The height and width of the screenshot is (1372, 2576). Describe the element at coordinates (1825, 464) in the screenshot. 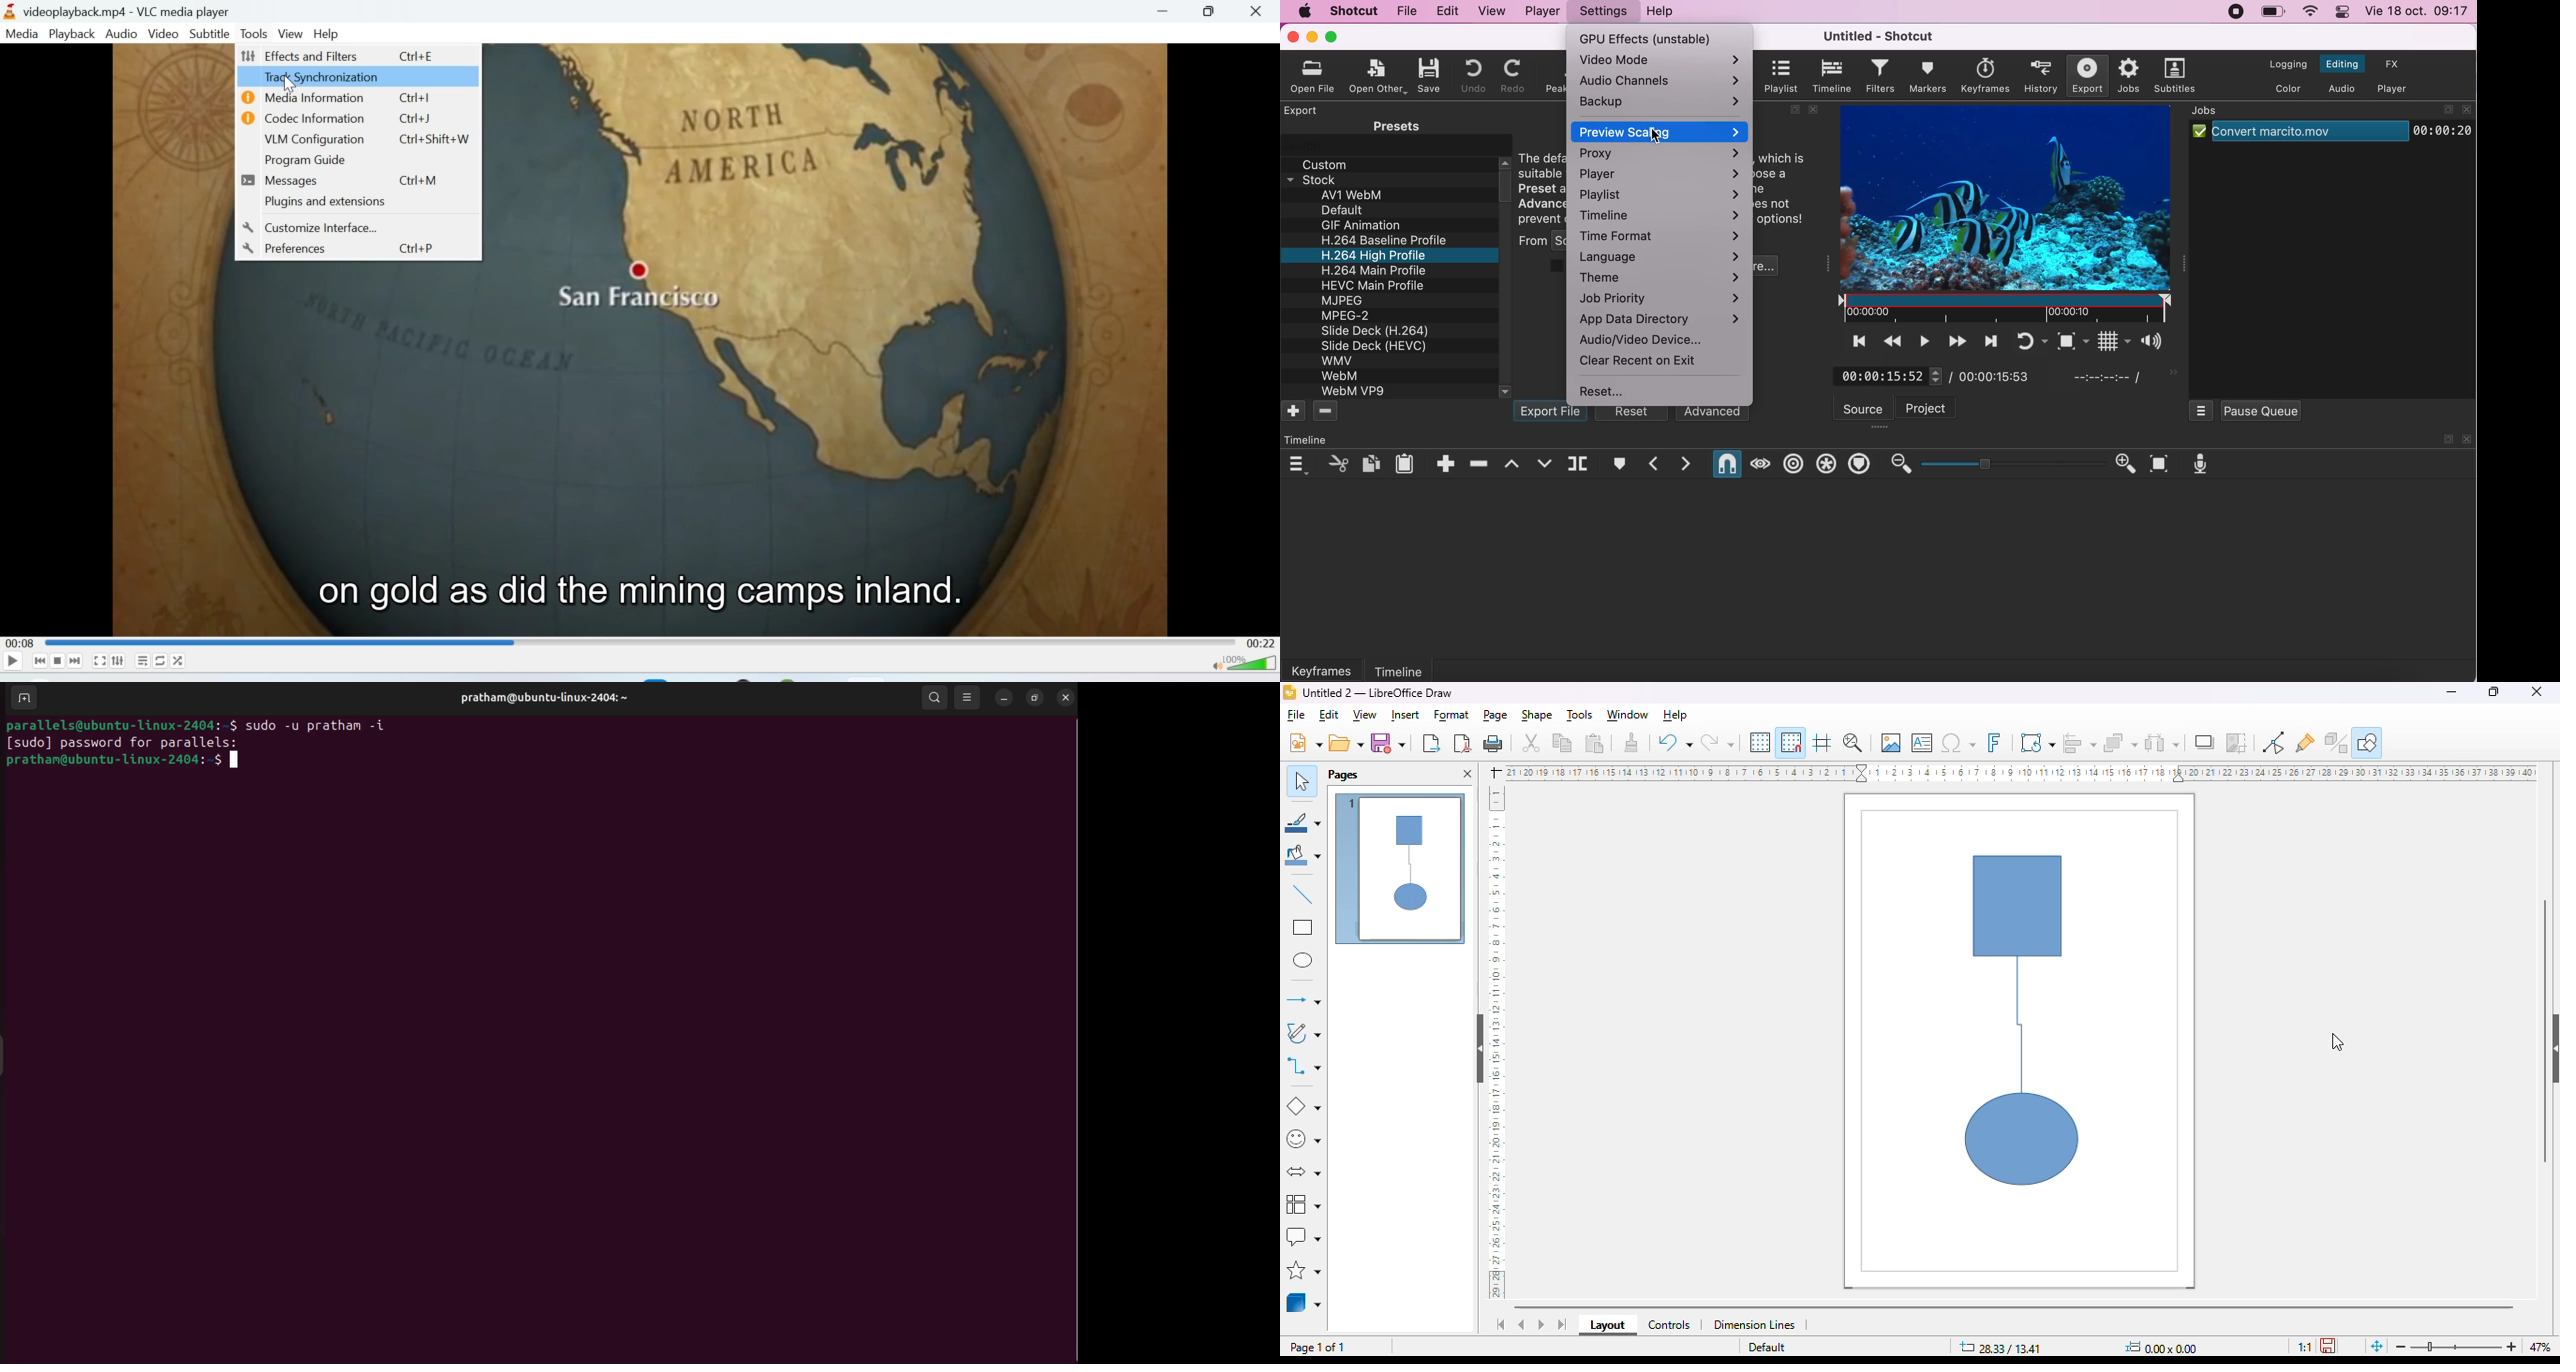

I see `ripple all tracks` at that location.